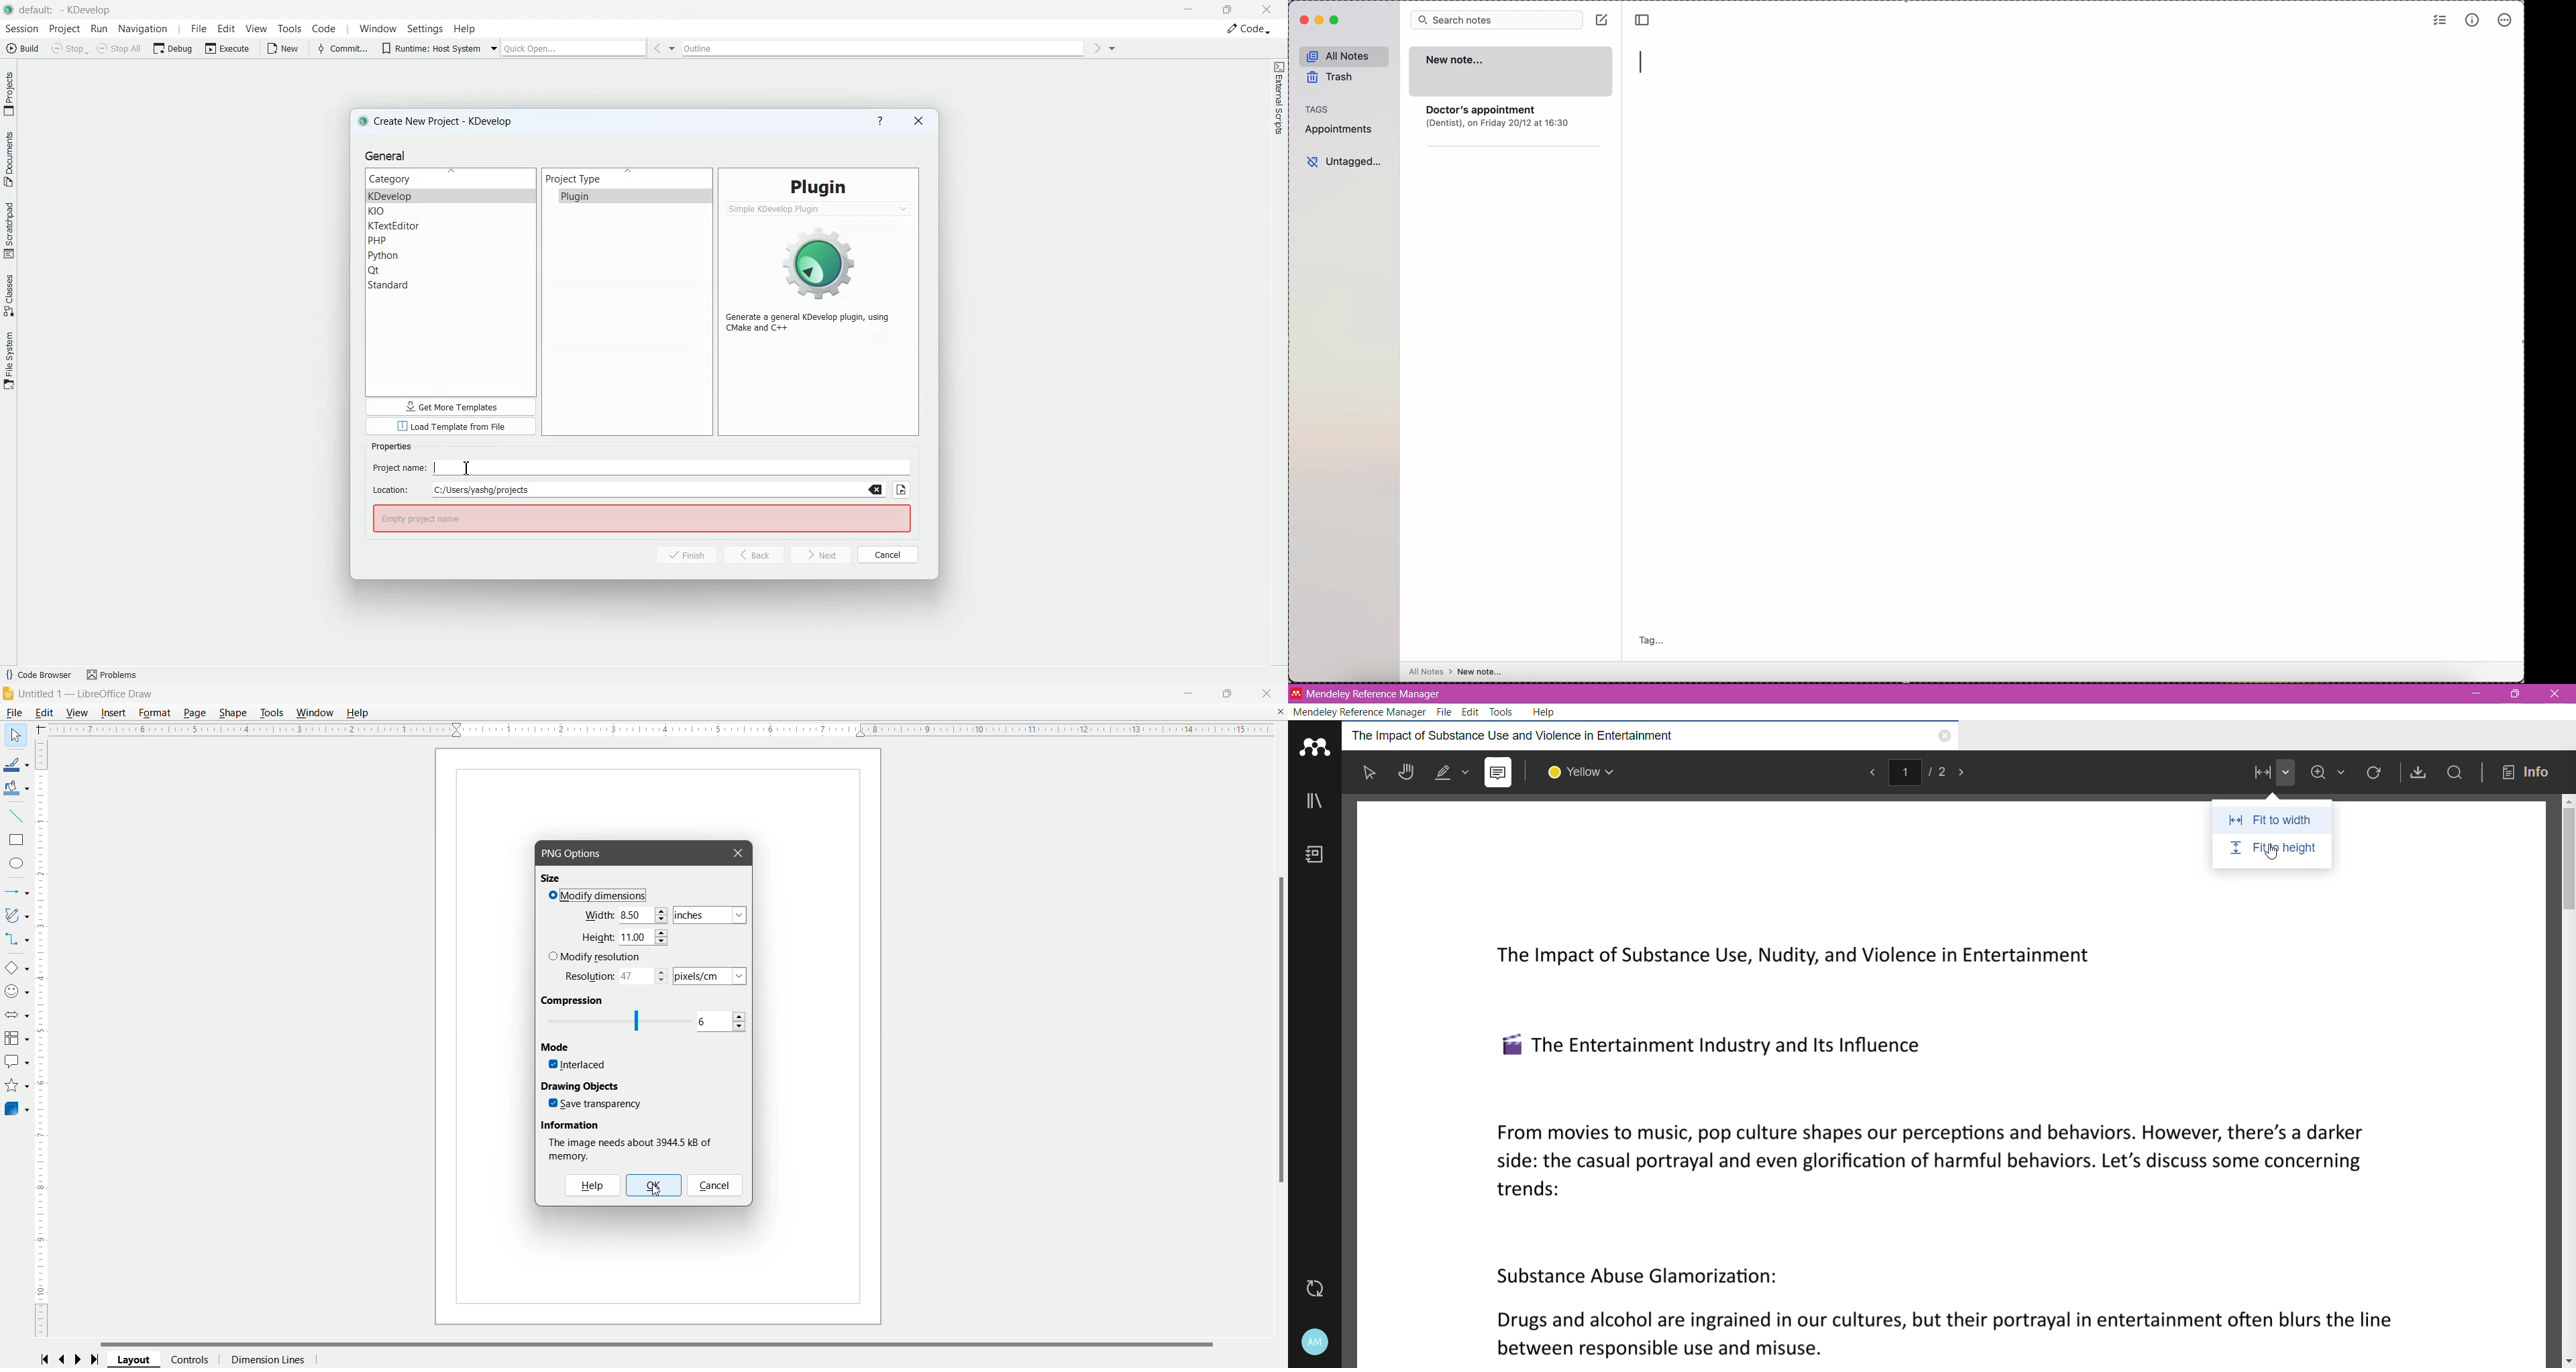  What do you see at coordinates (17, 841) in the screenshot?
I see `Rectangle` at bounding box center [17, 841].